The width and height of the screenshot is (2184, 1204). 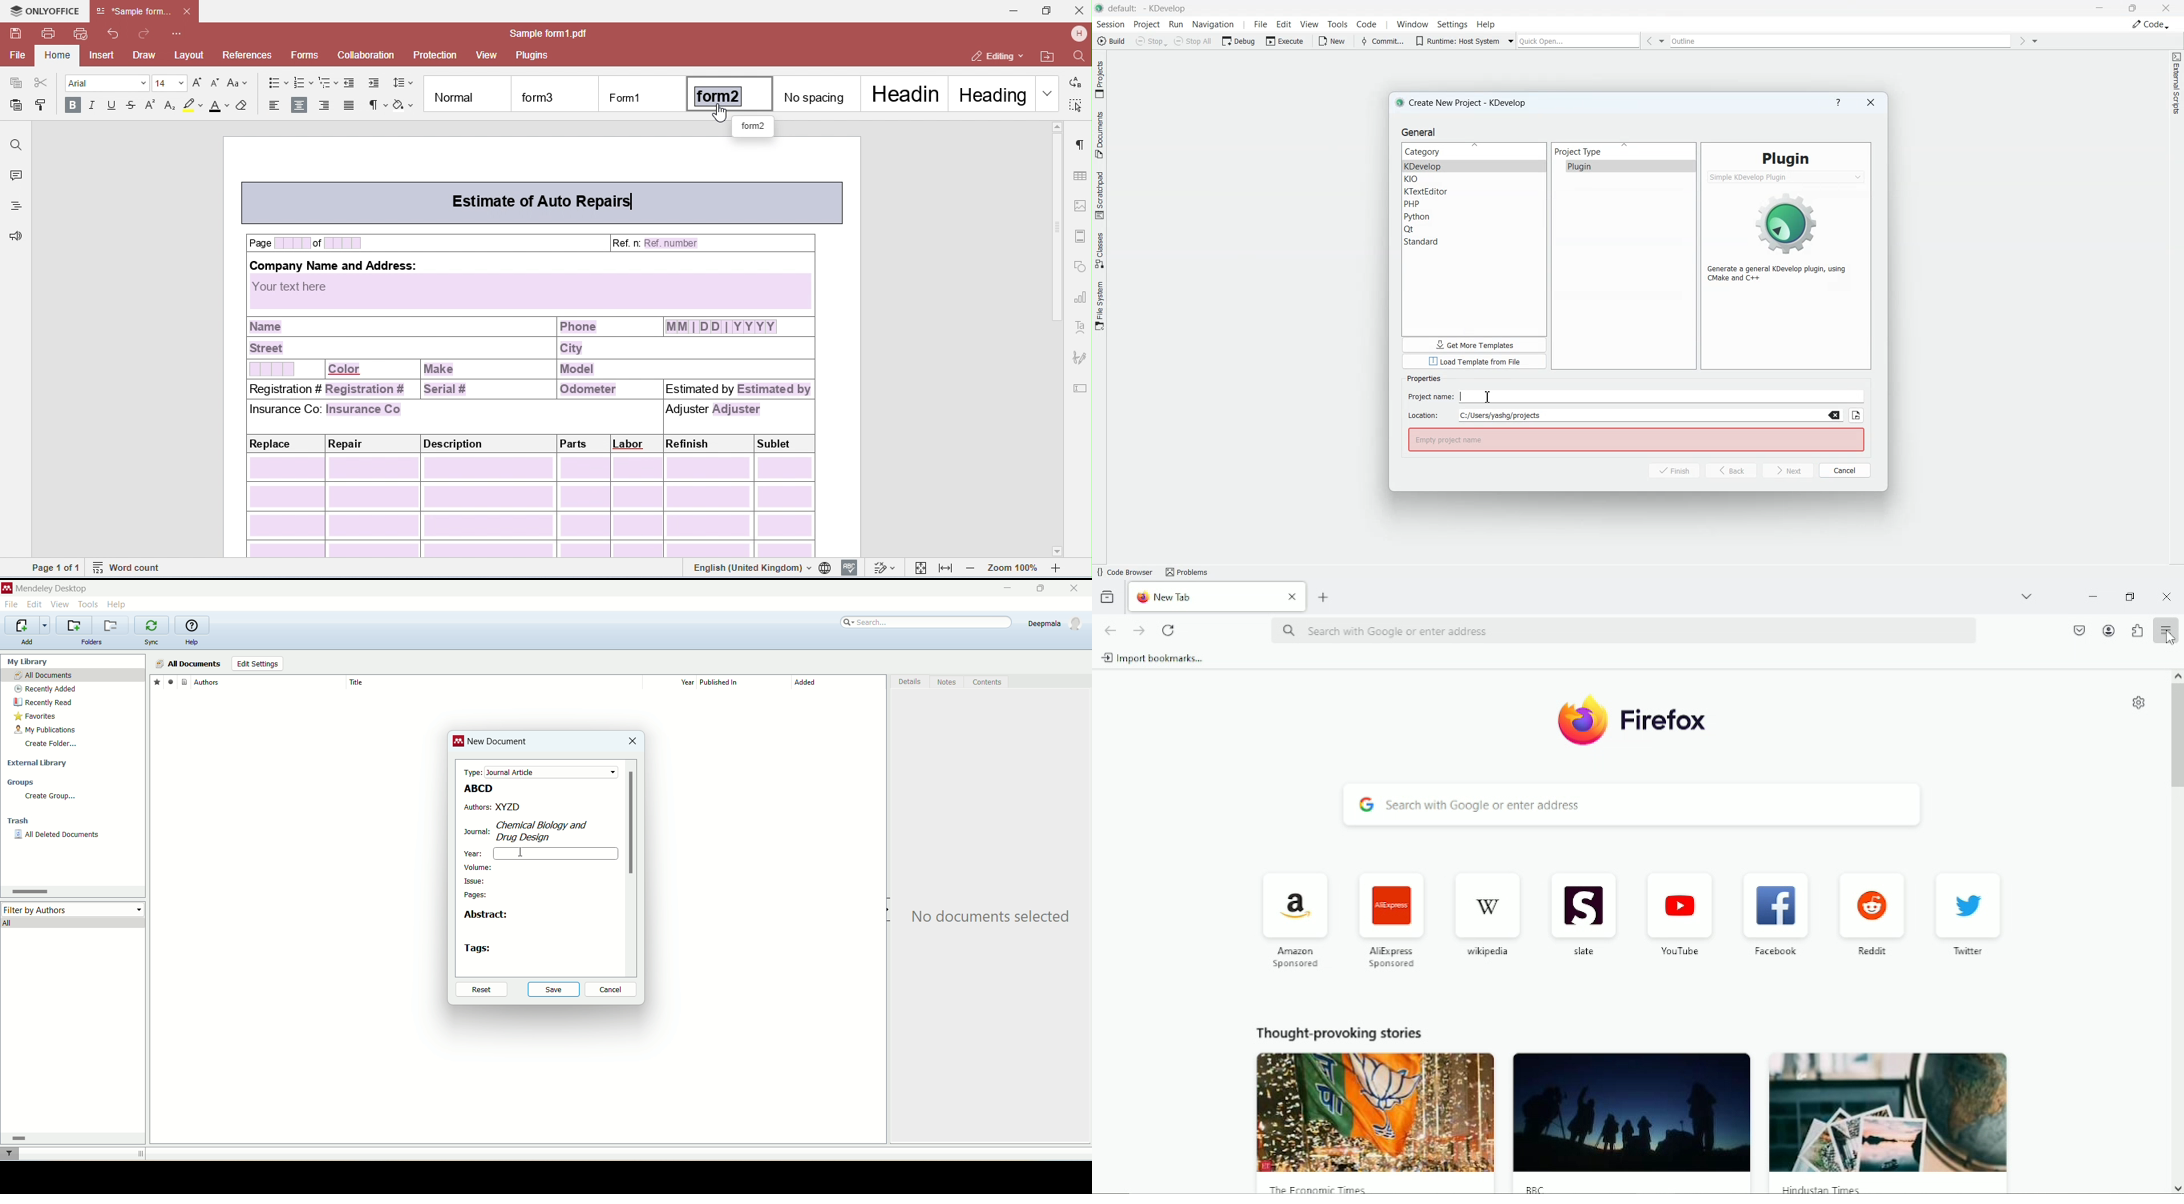 I want to click on twitter, so click(x=1971, y=901).